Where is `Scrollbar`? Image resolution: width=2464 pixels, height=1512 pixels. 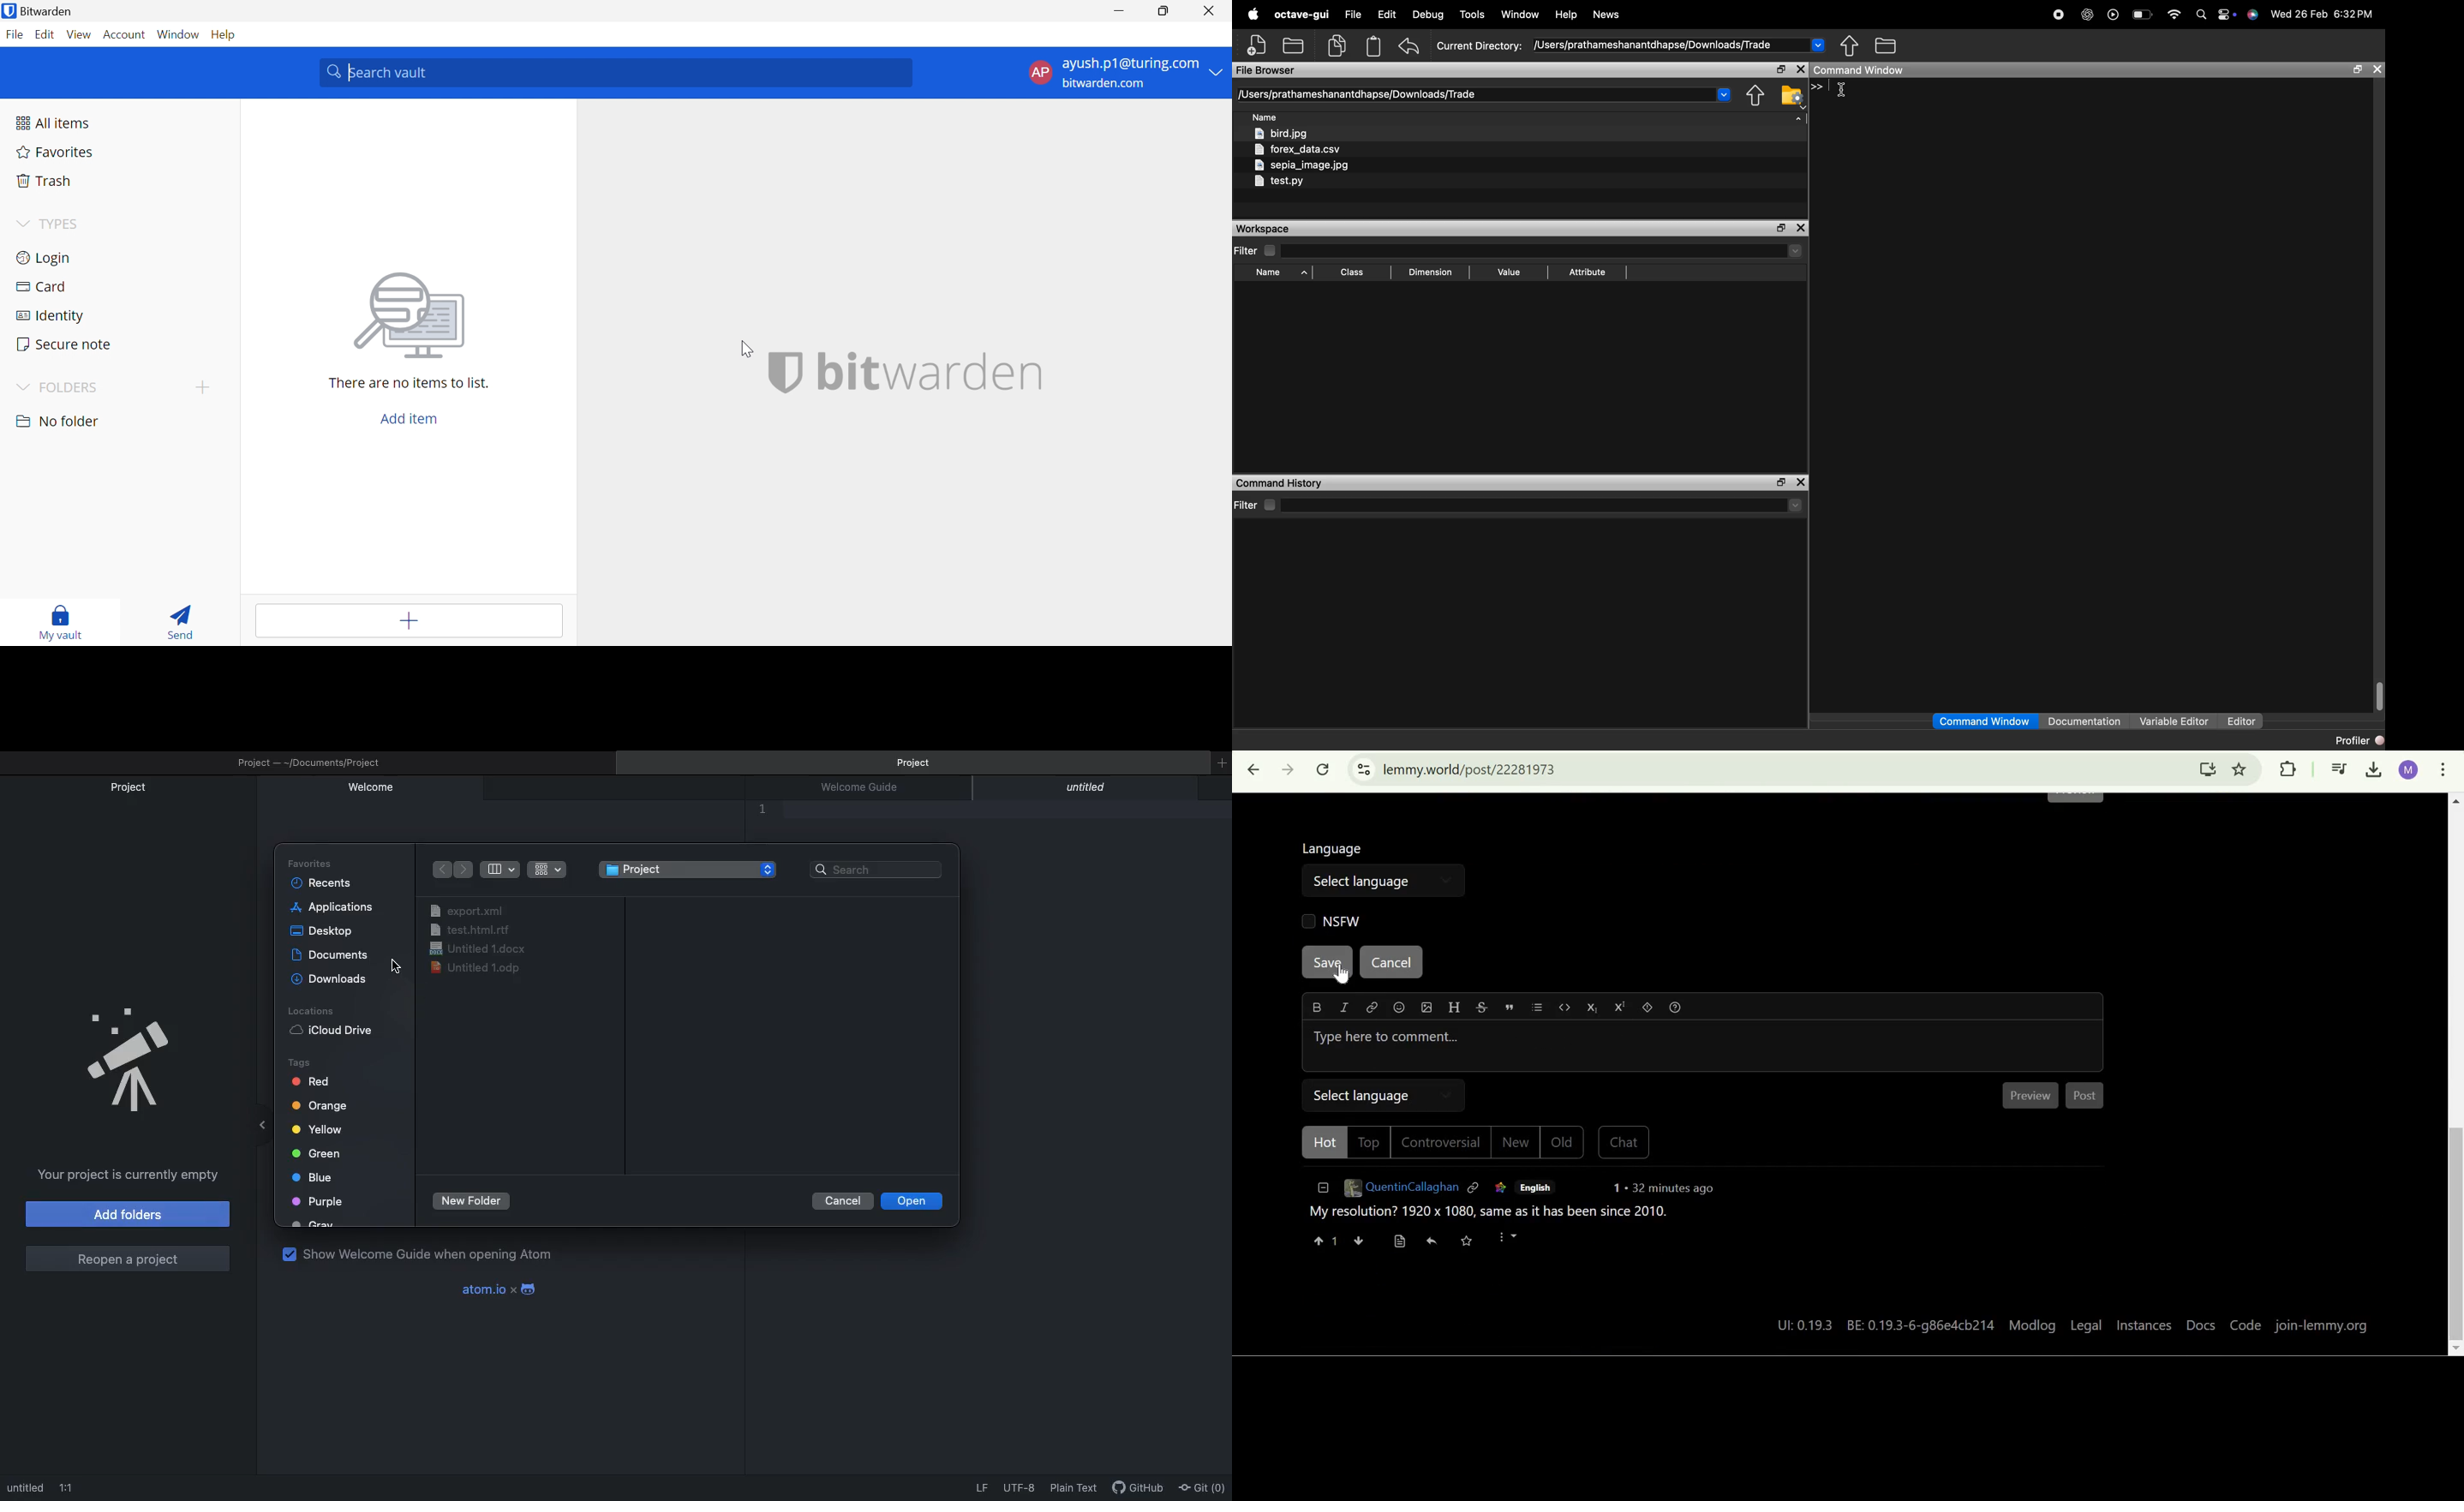
Scrollbar is located at coordinates (2454, 1074).